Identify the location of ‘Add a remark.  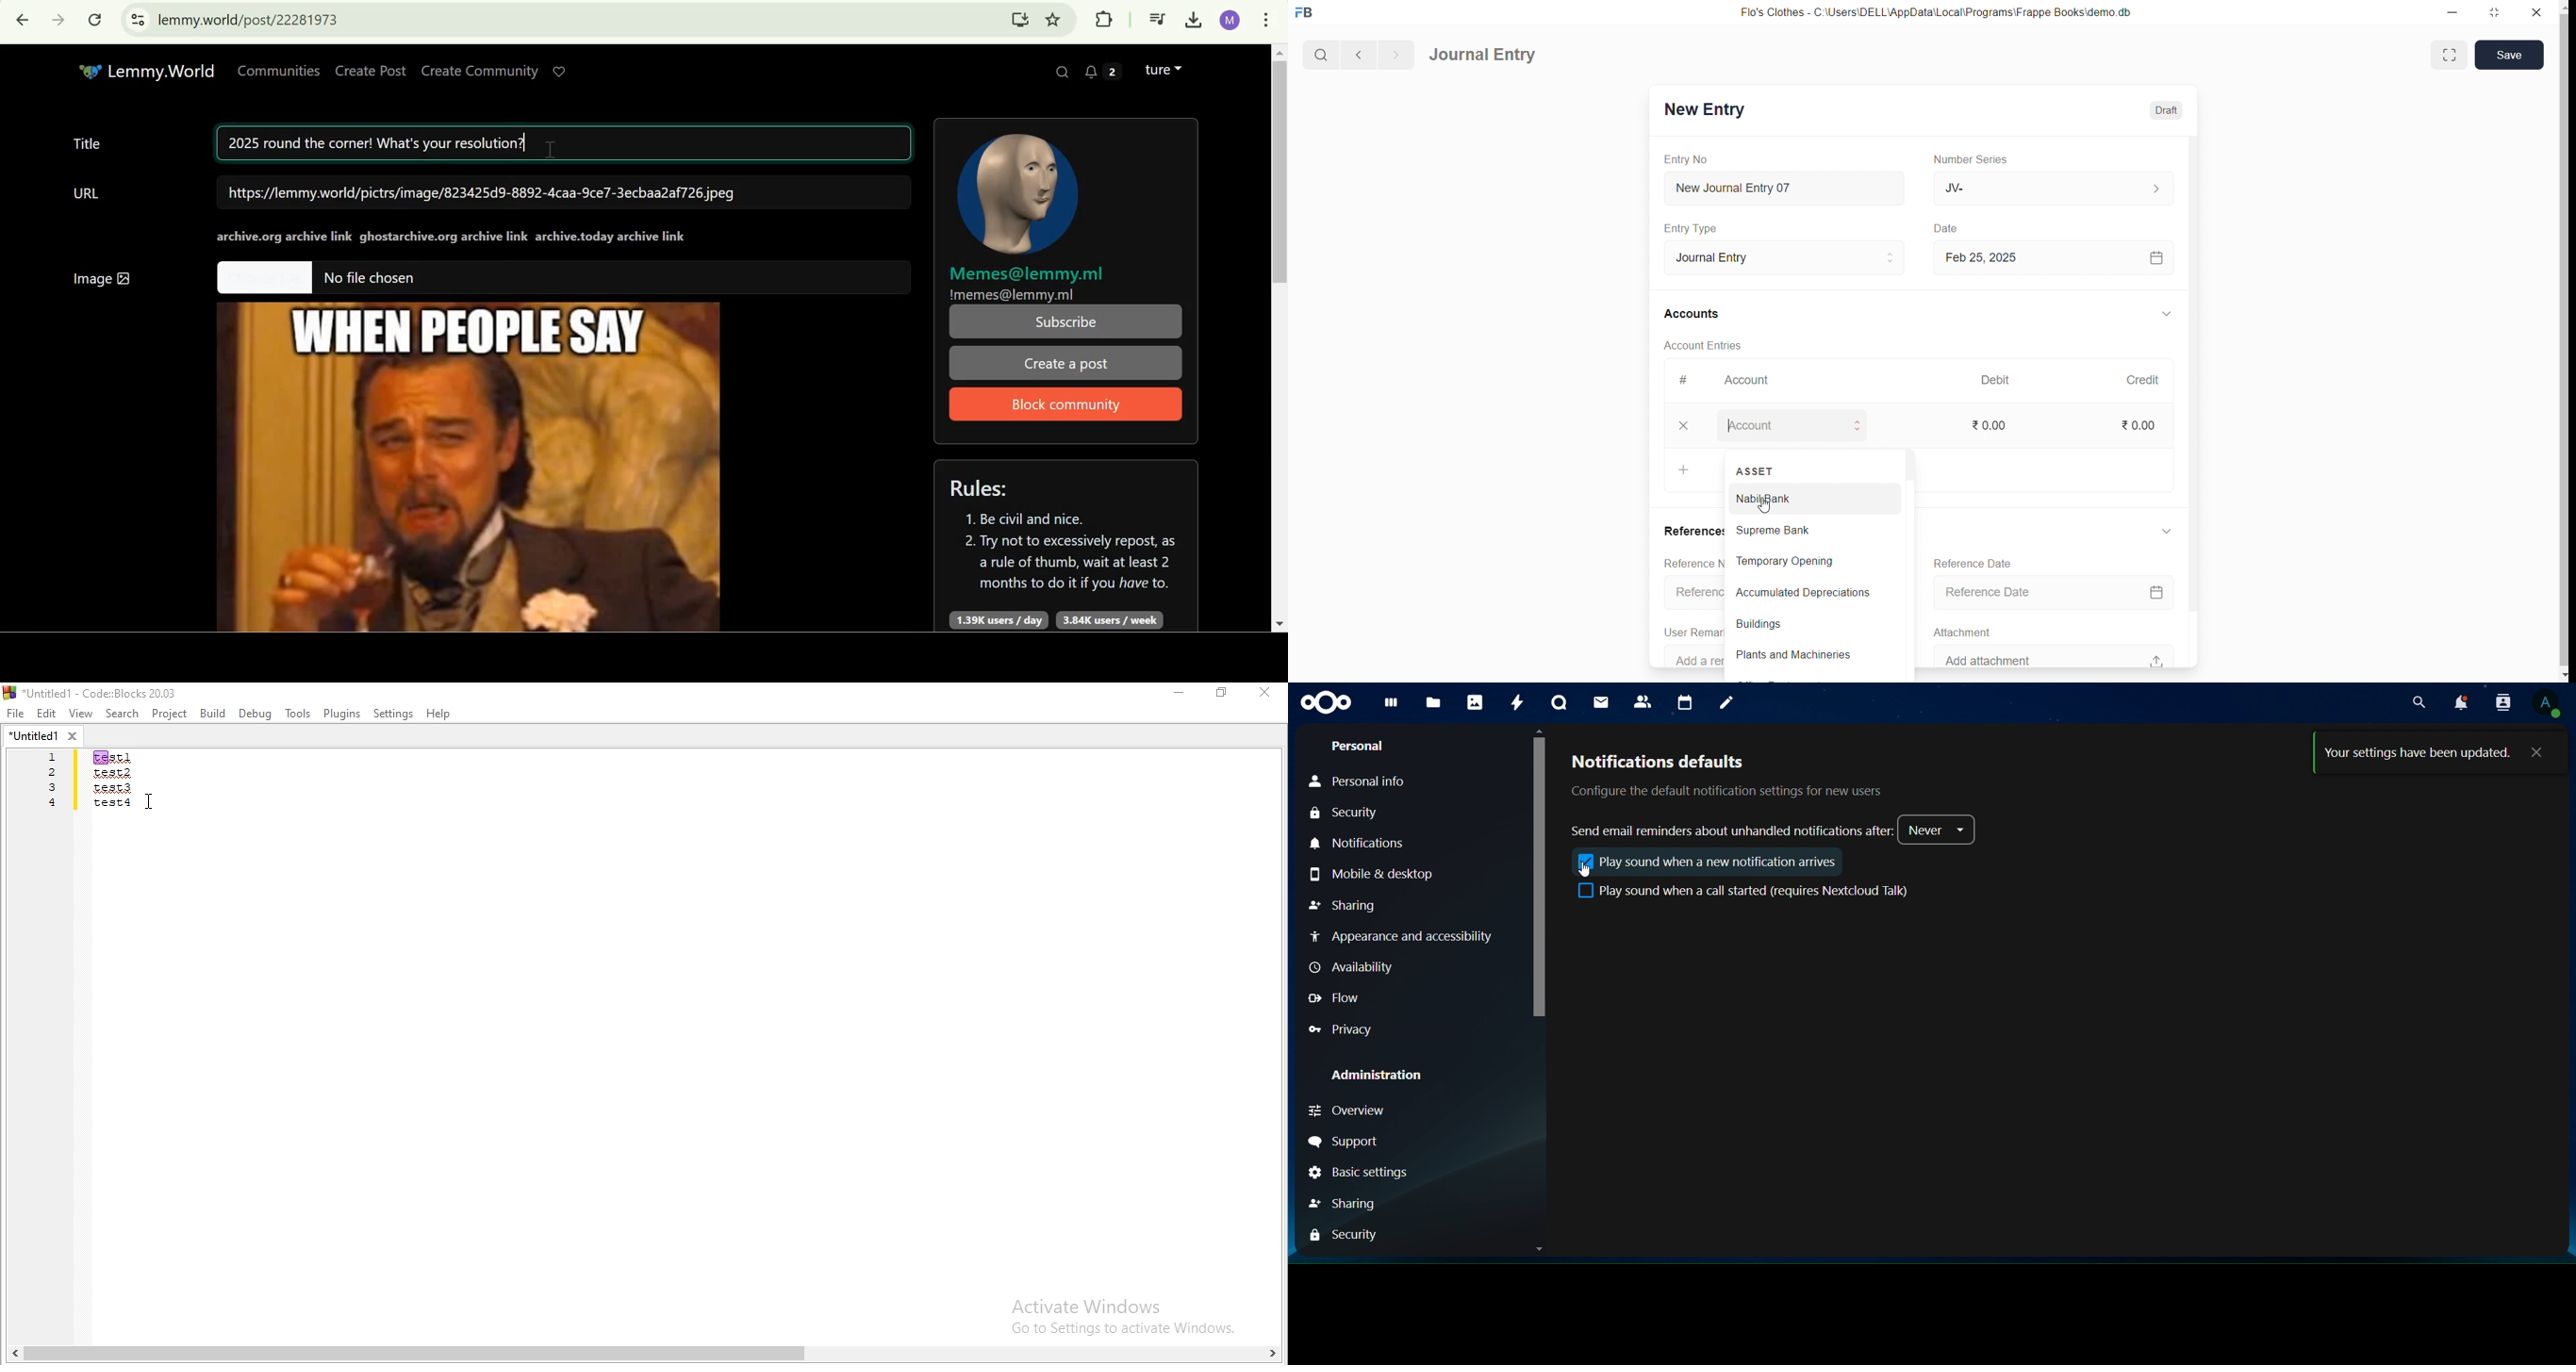
(1701, 656).